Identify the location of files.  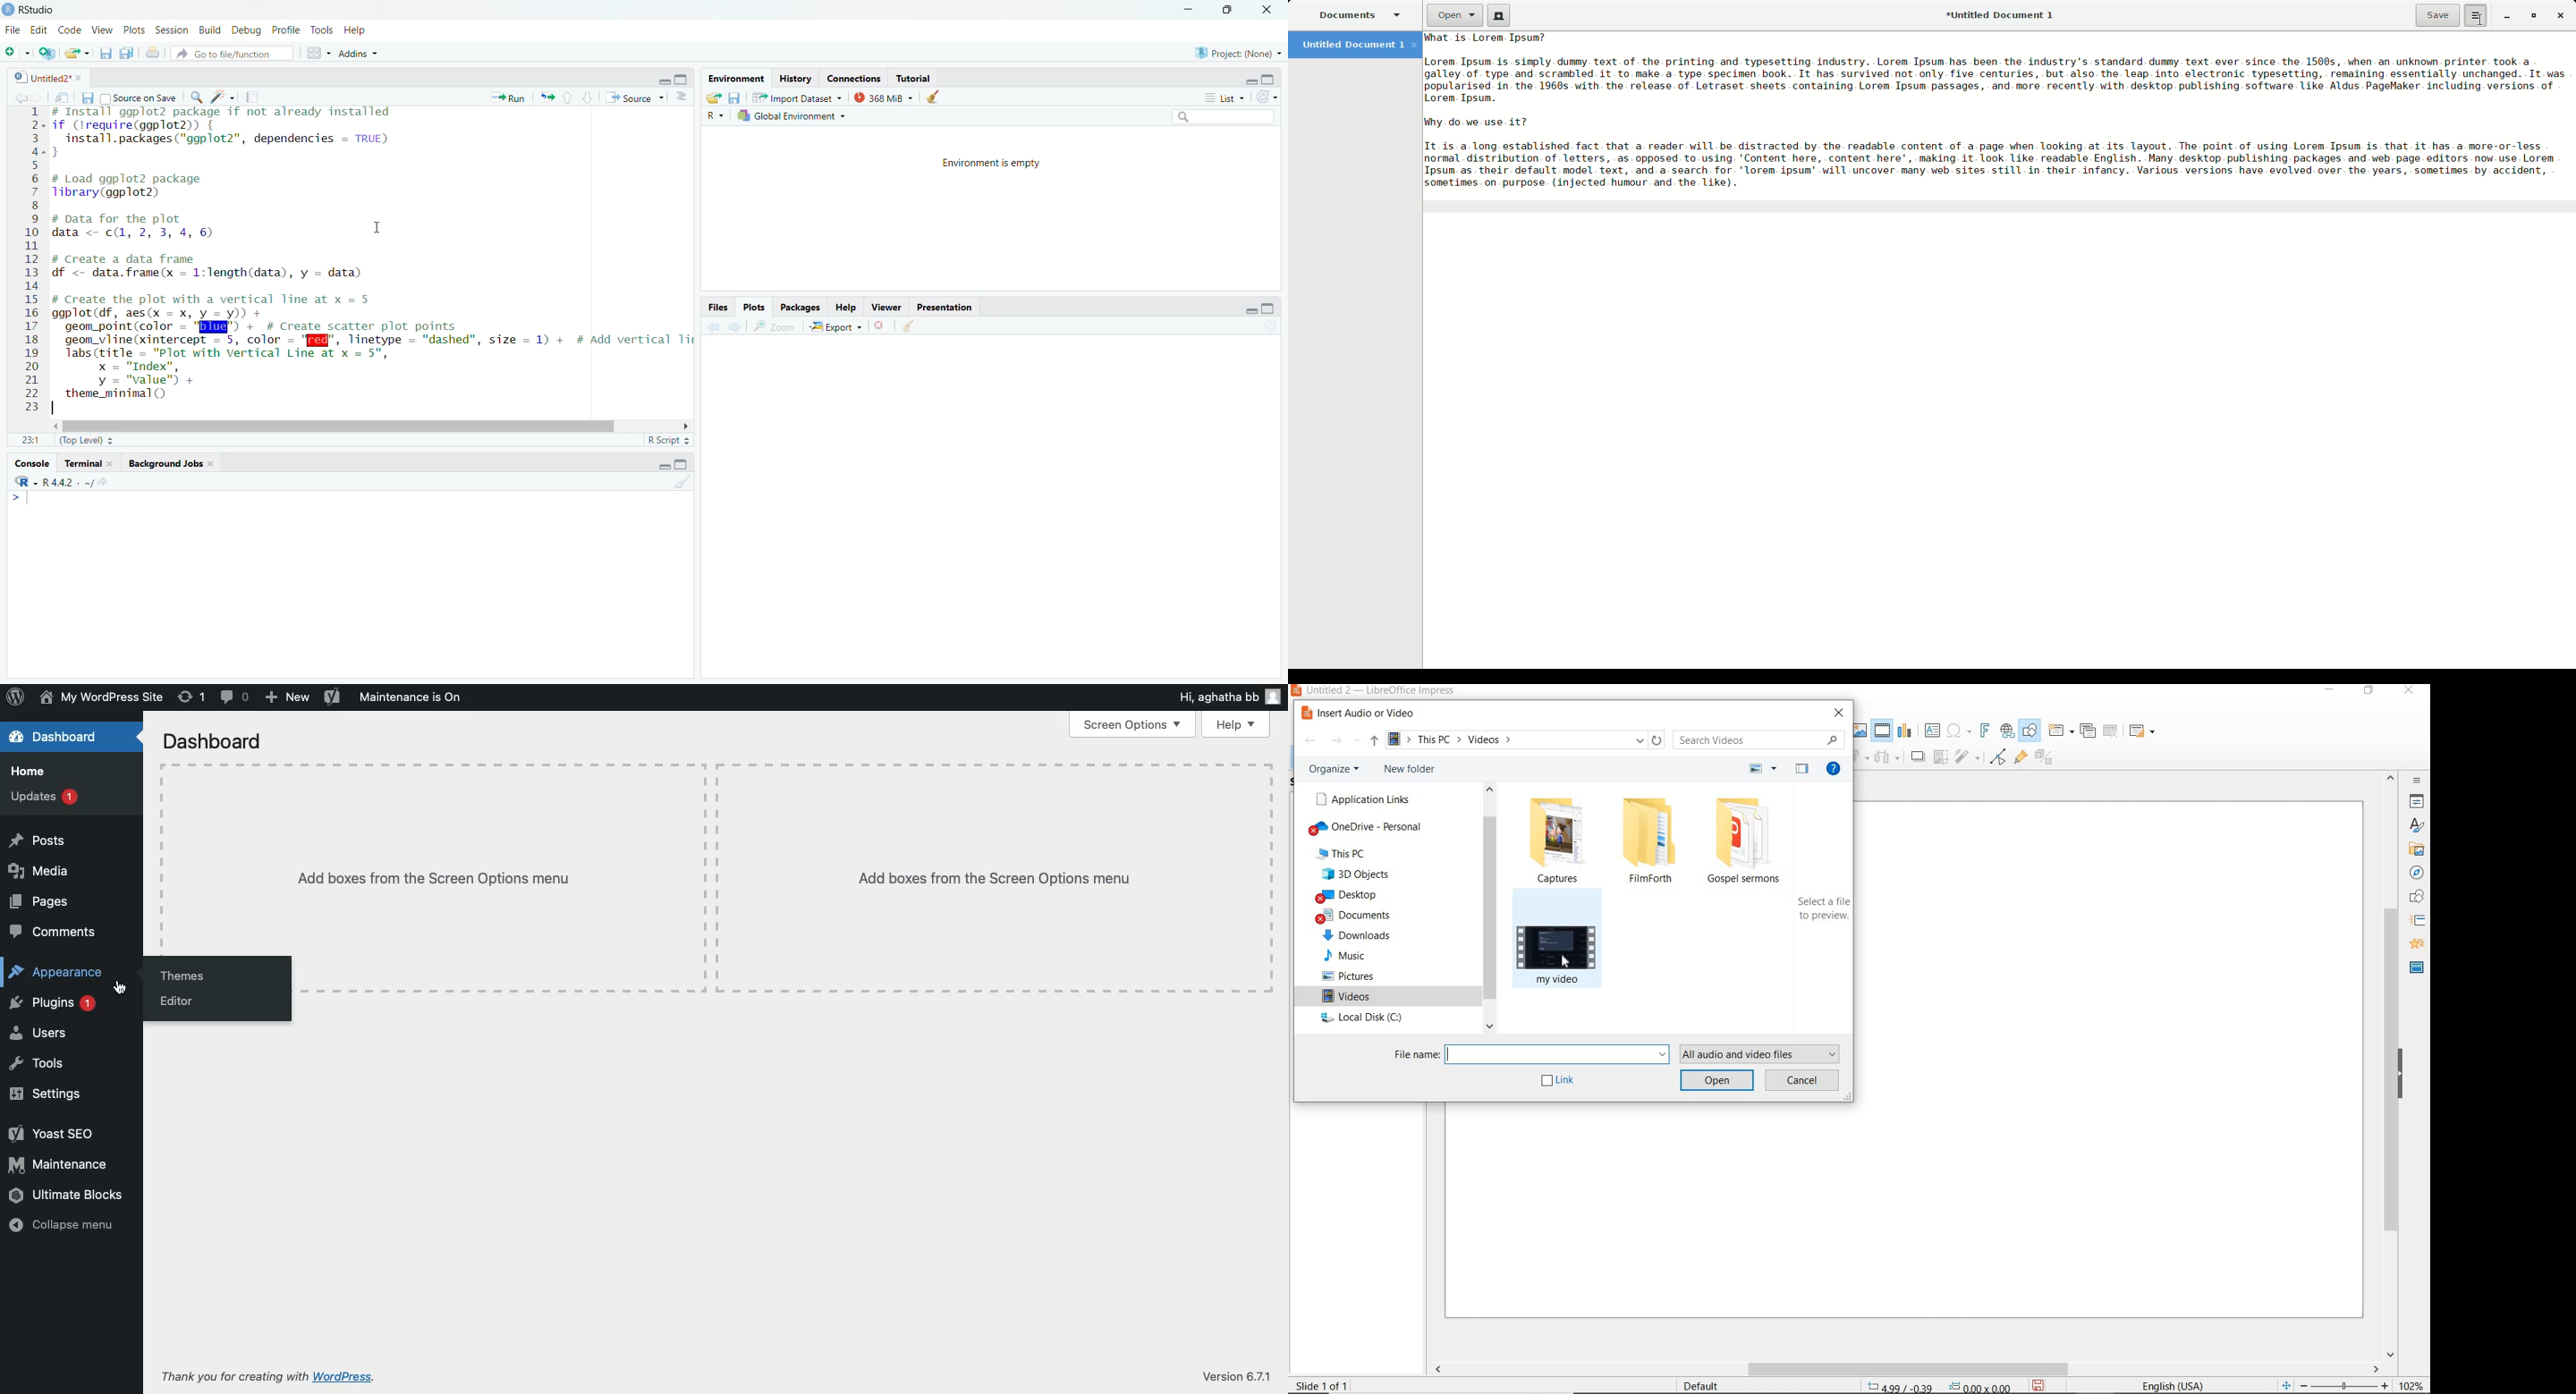
(90, 98).